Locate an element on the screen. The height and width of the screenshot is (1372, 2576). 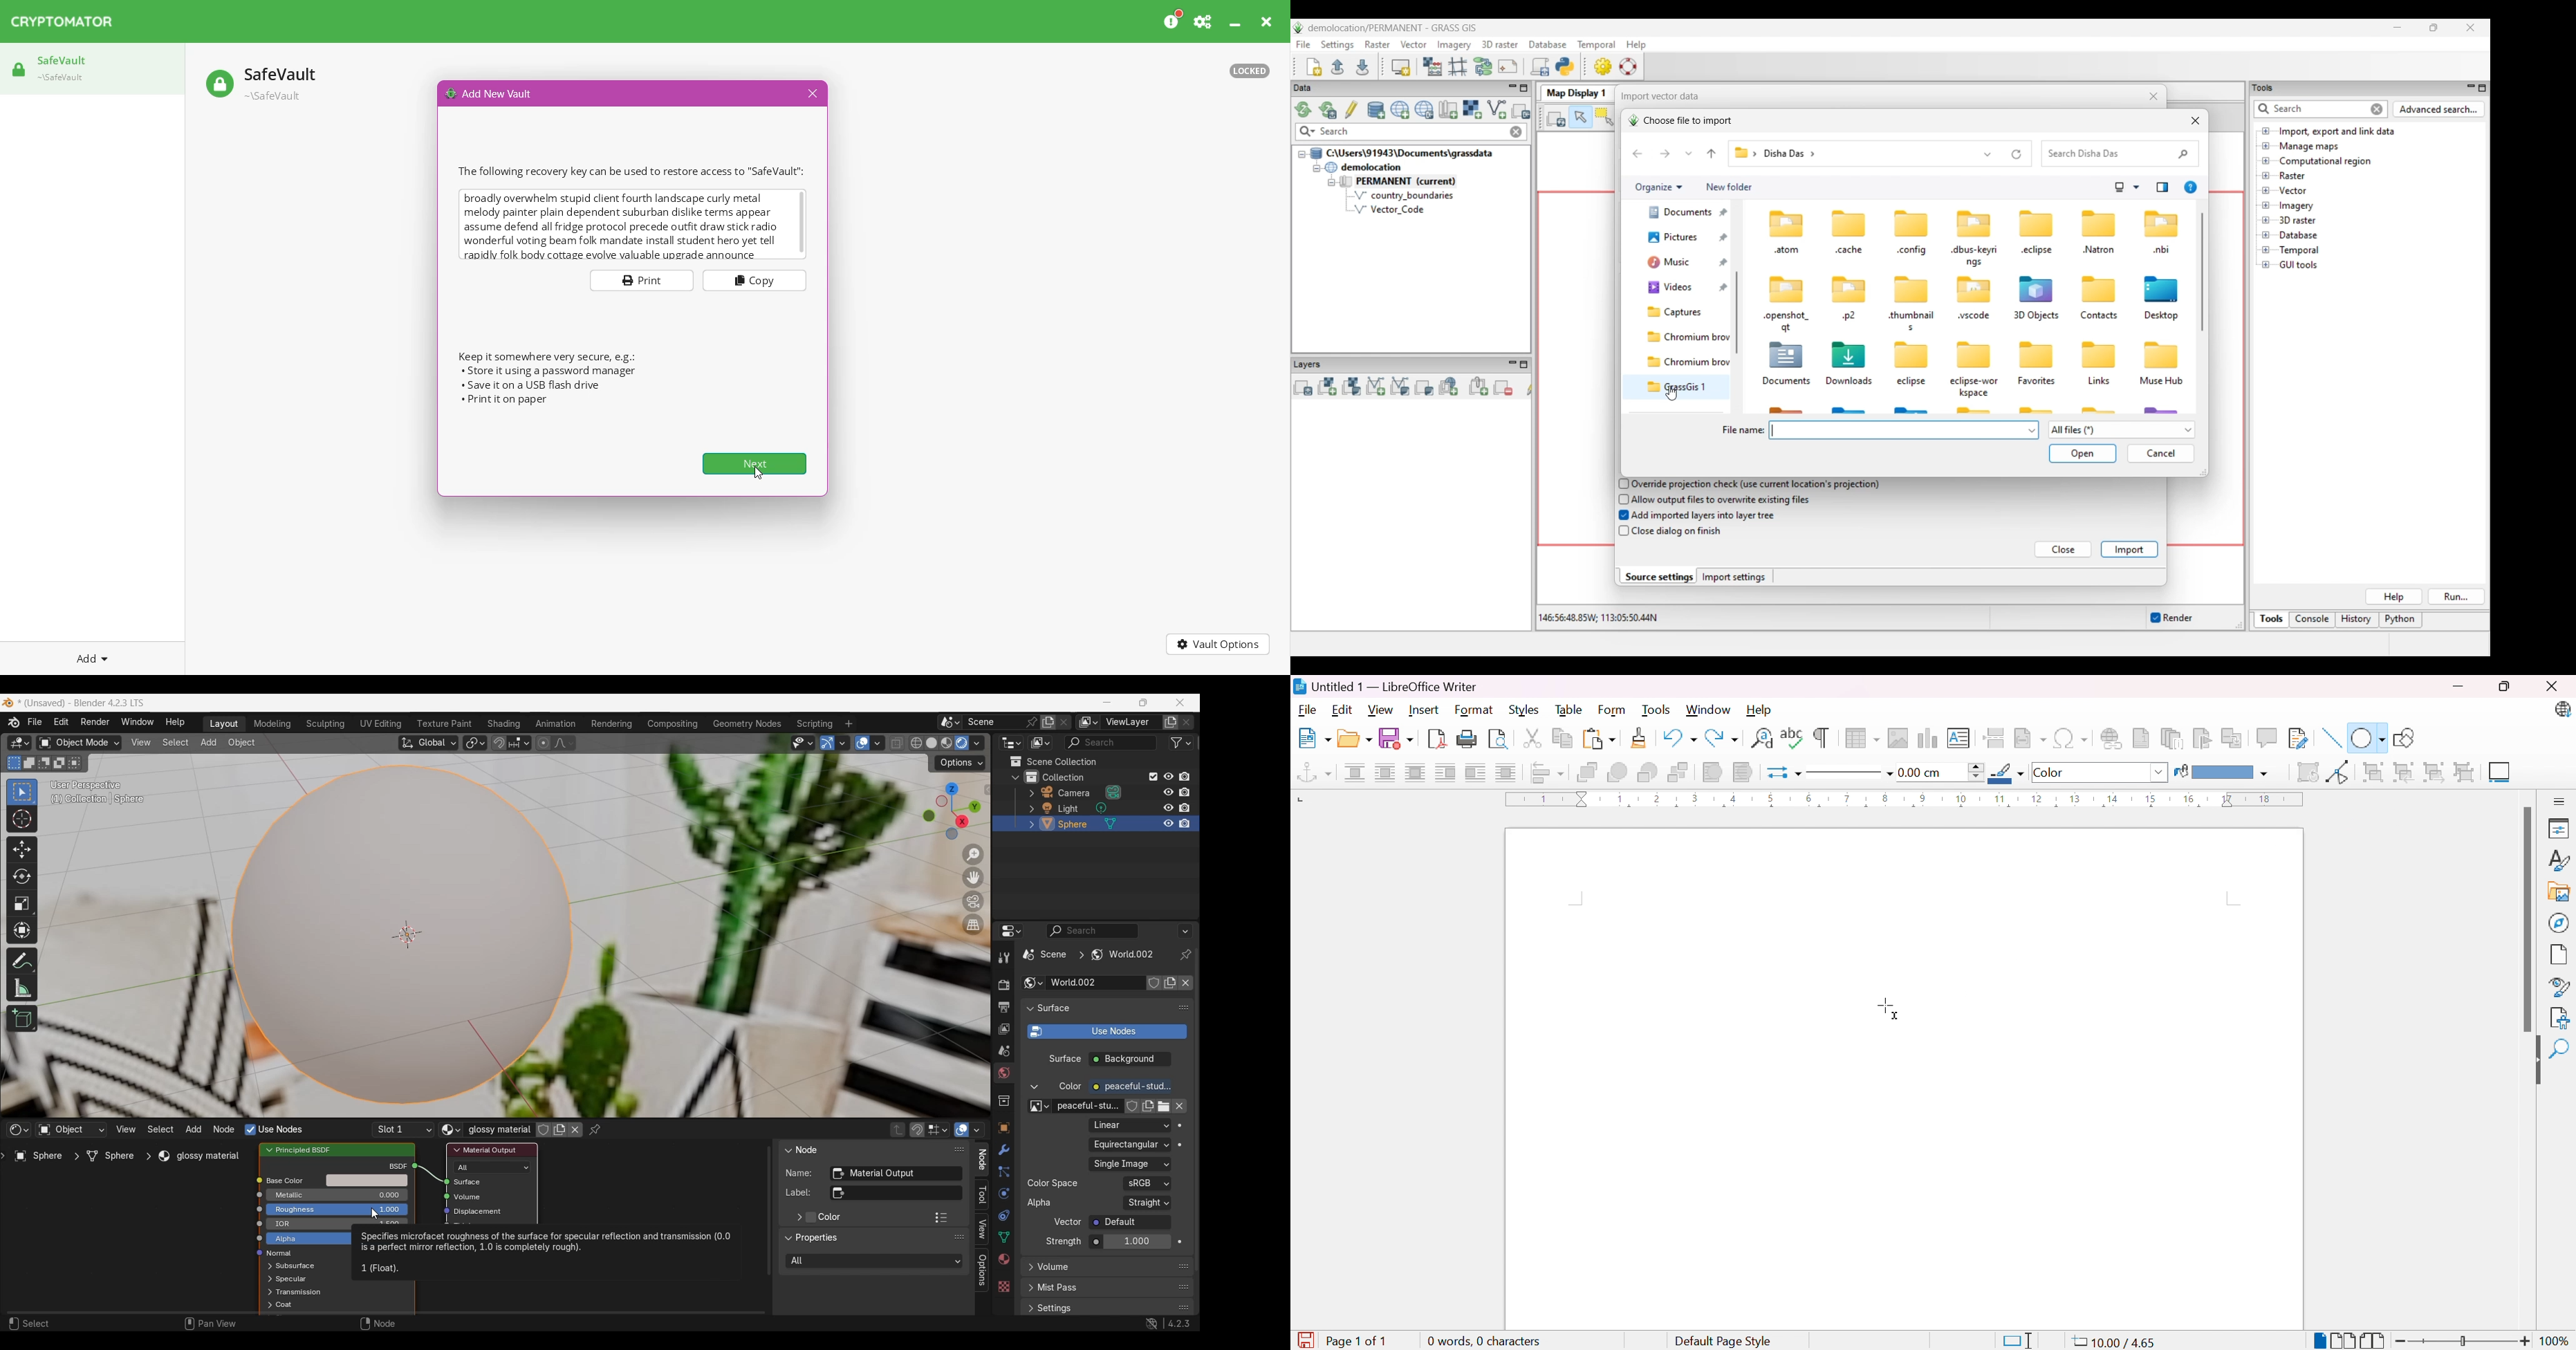
More options is located at coordinates (1185, 931).